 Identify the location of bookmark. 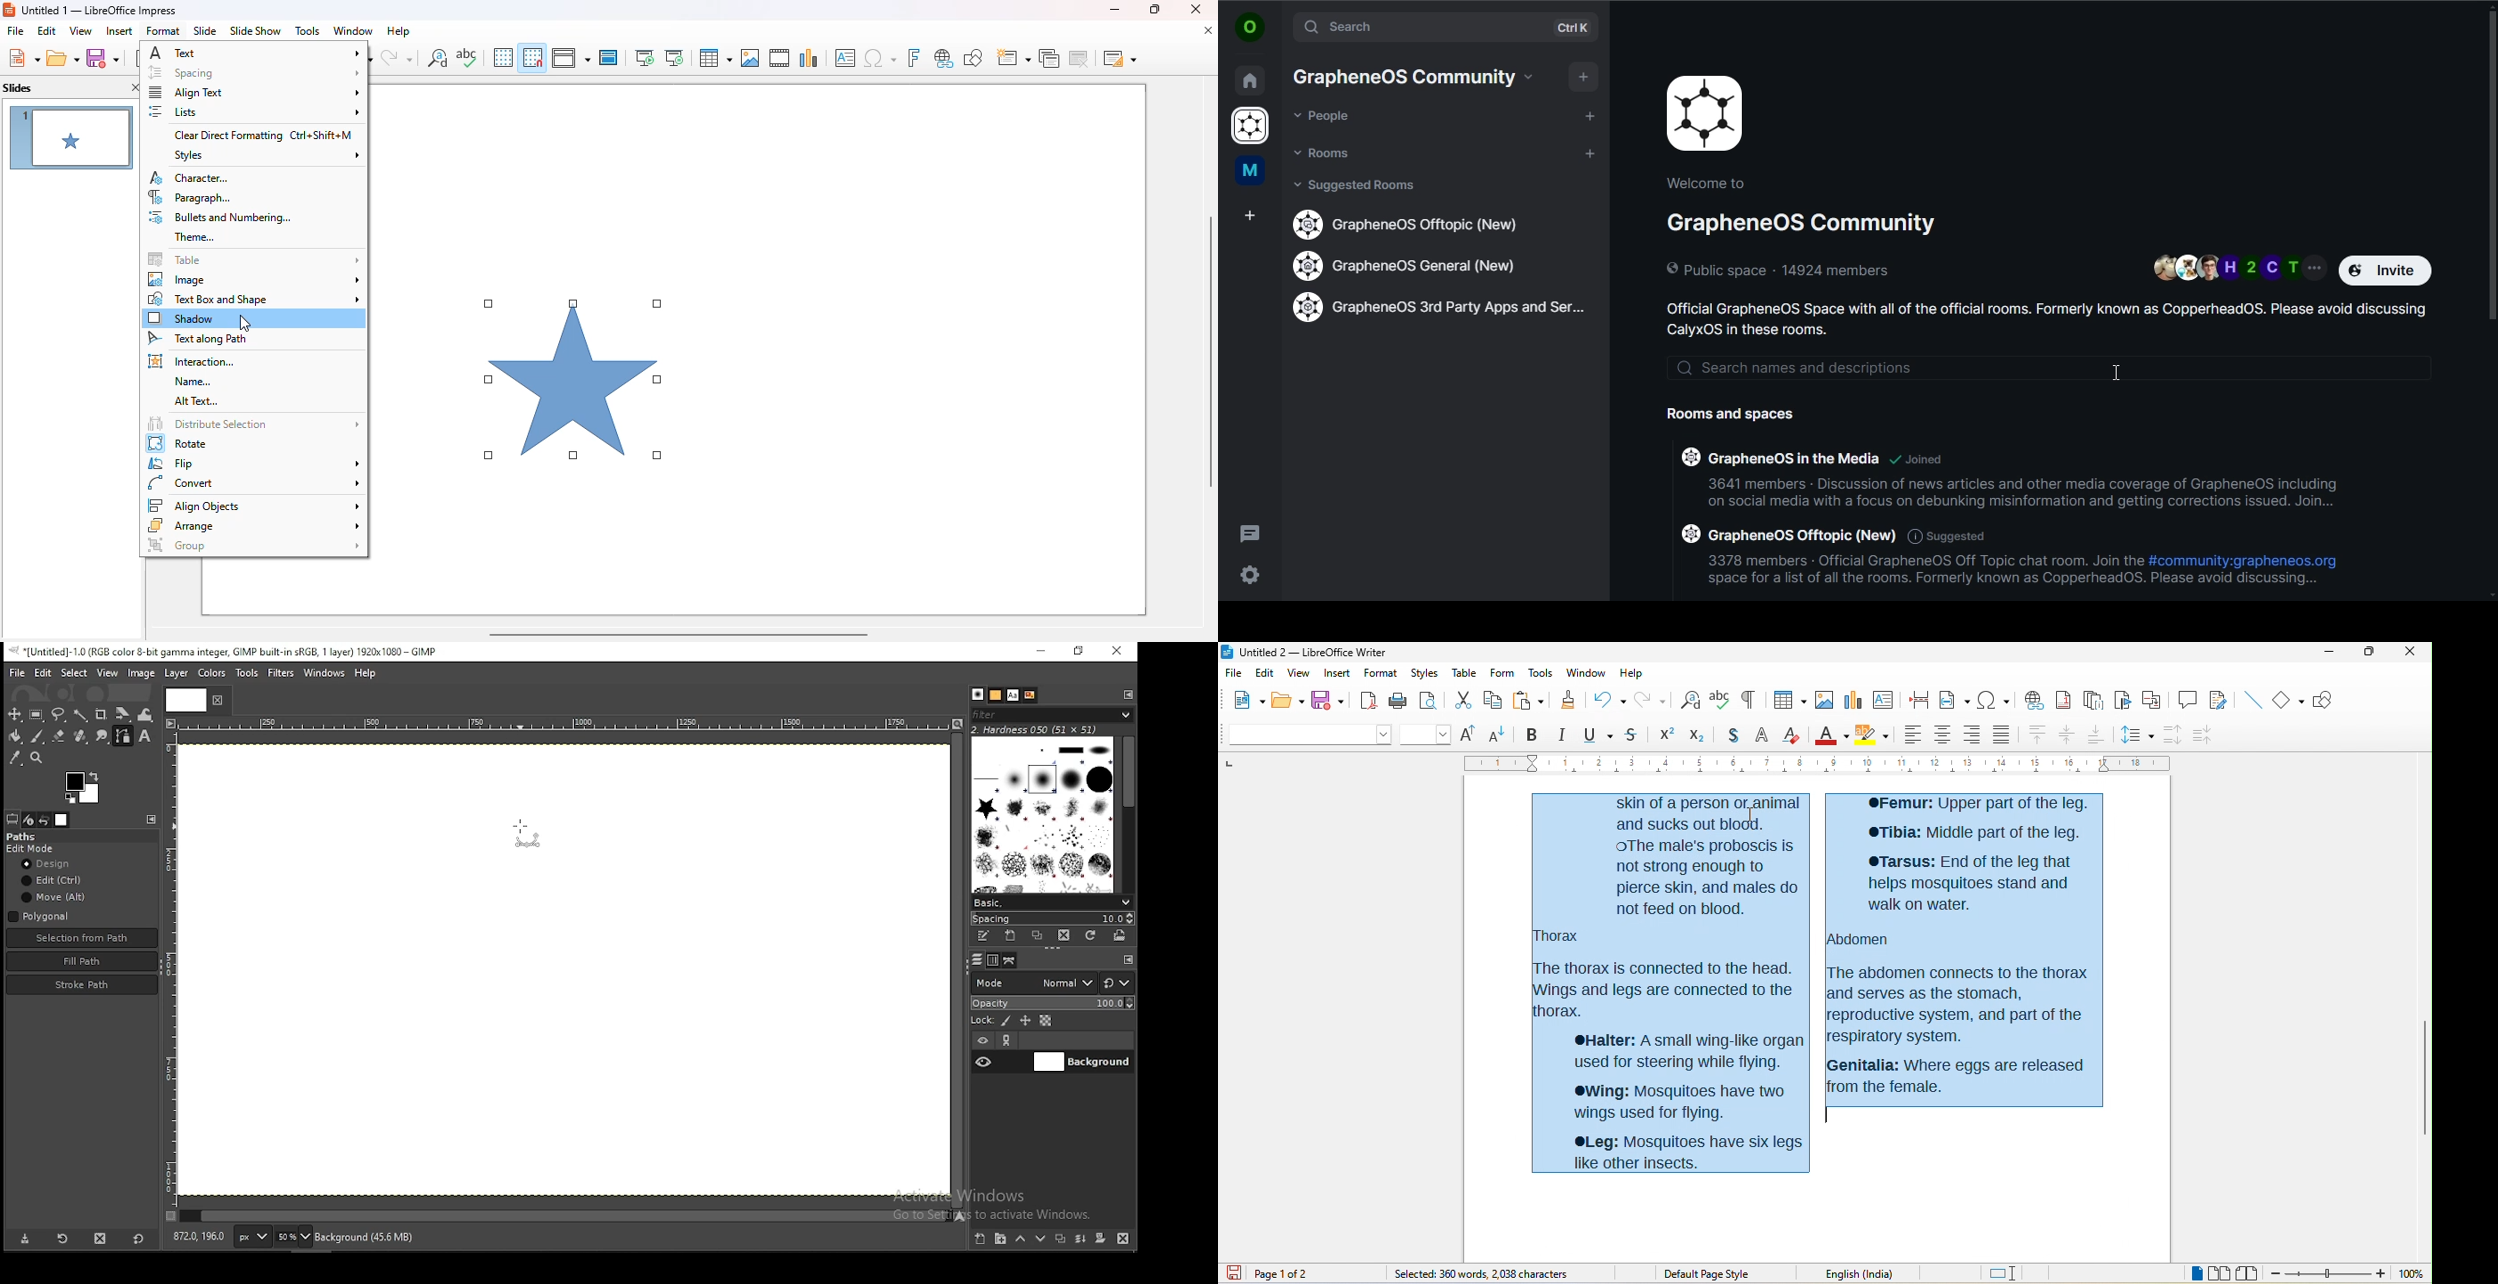
(2122, 702).